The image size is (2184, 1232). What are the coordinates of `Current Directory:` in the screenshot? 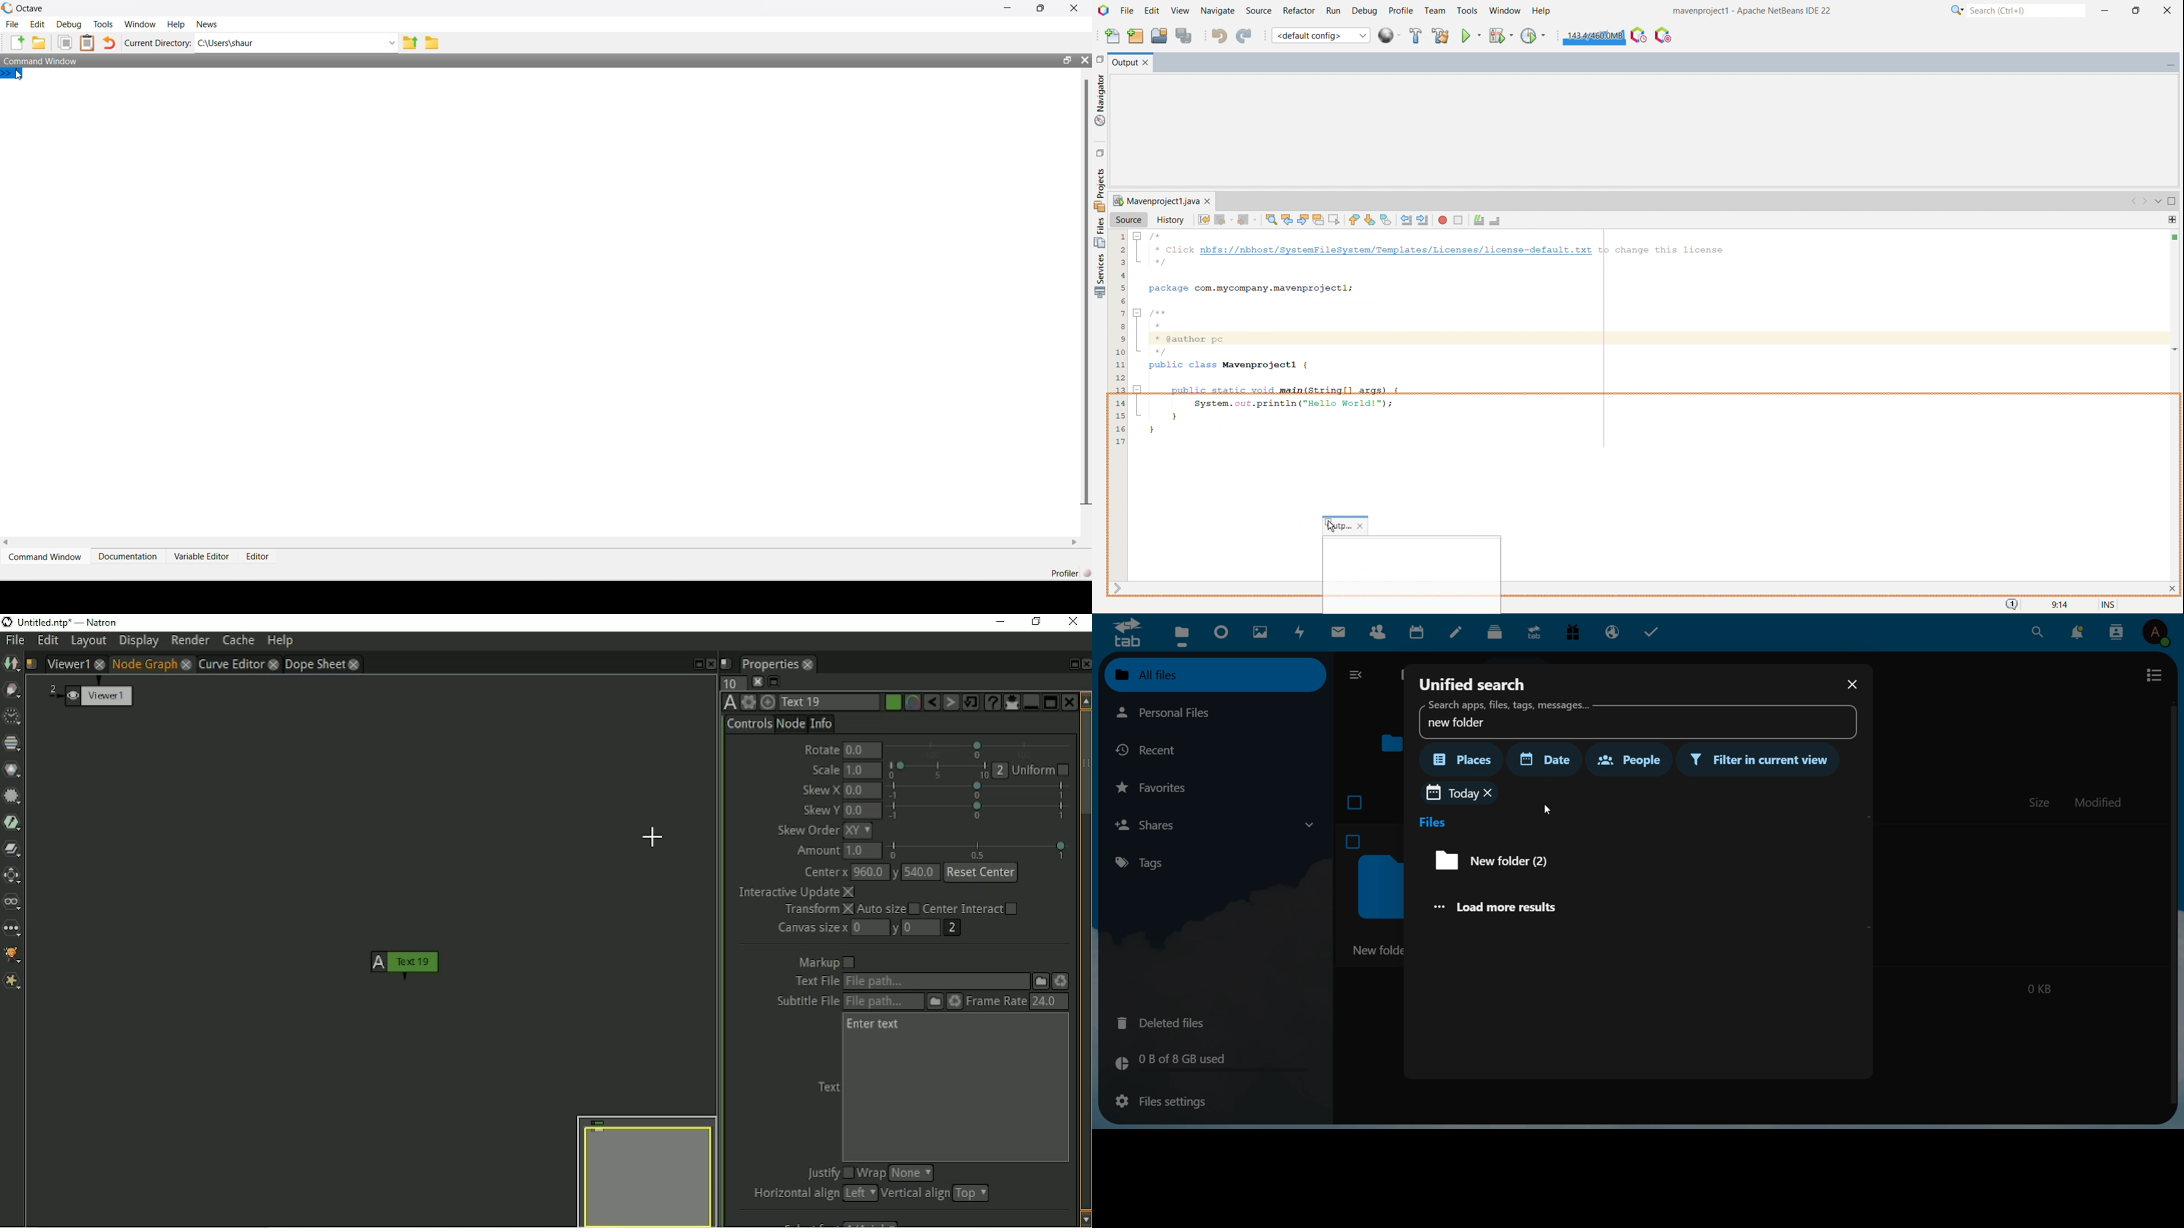 It's located at (158, 43).